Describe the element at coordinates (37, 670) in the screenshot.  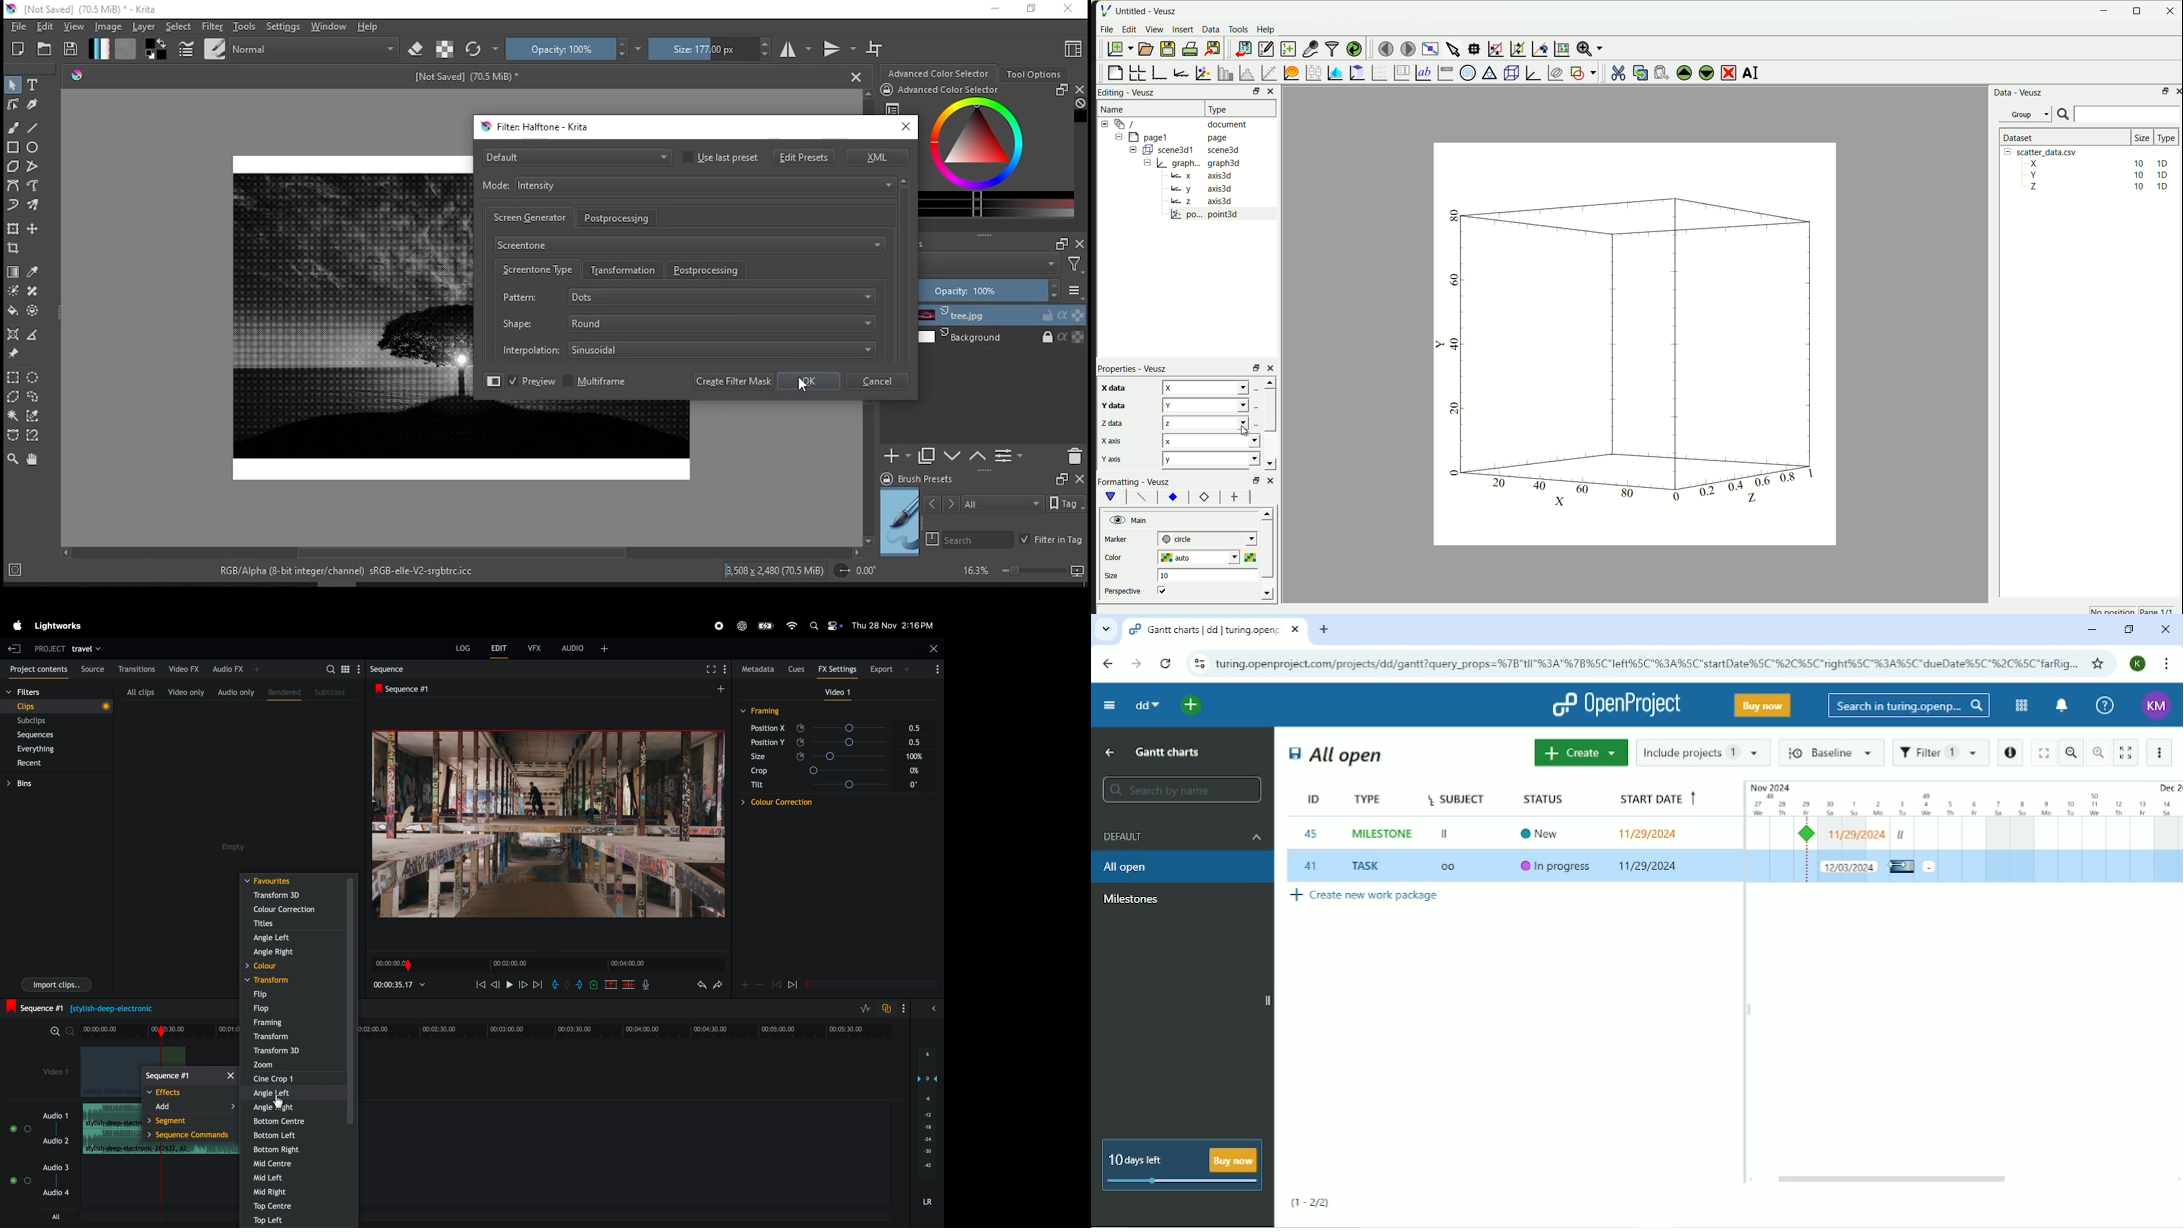
I see `project contents` at that location.